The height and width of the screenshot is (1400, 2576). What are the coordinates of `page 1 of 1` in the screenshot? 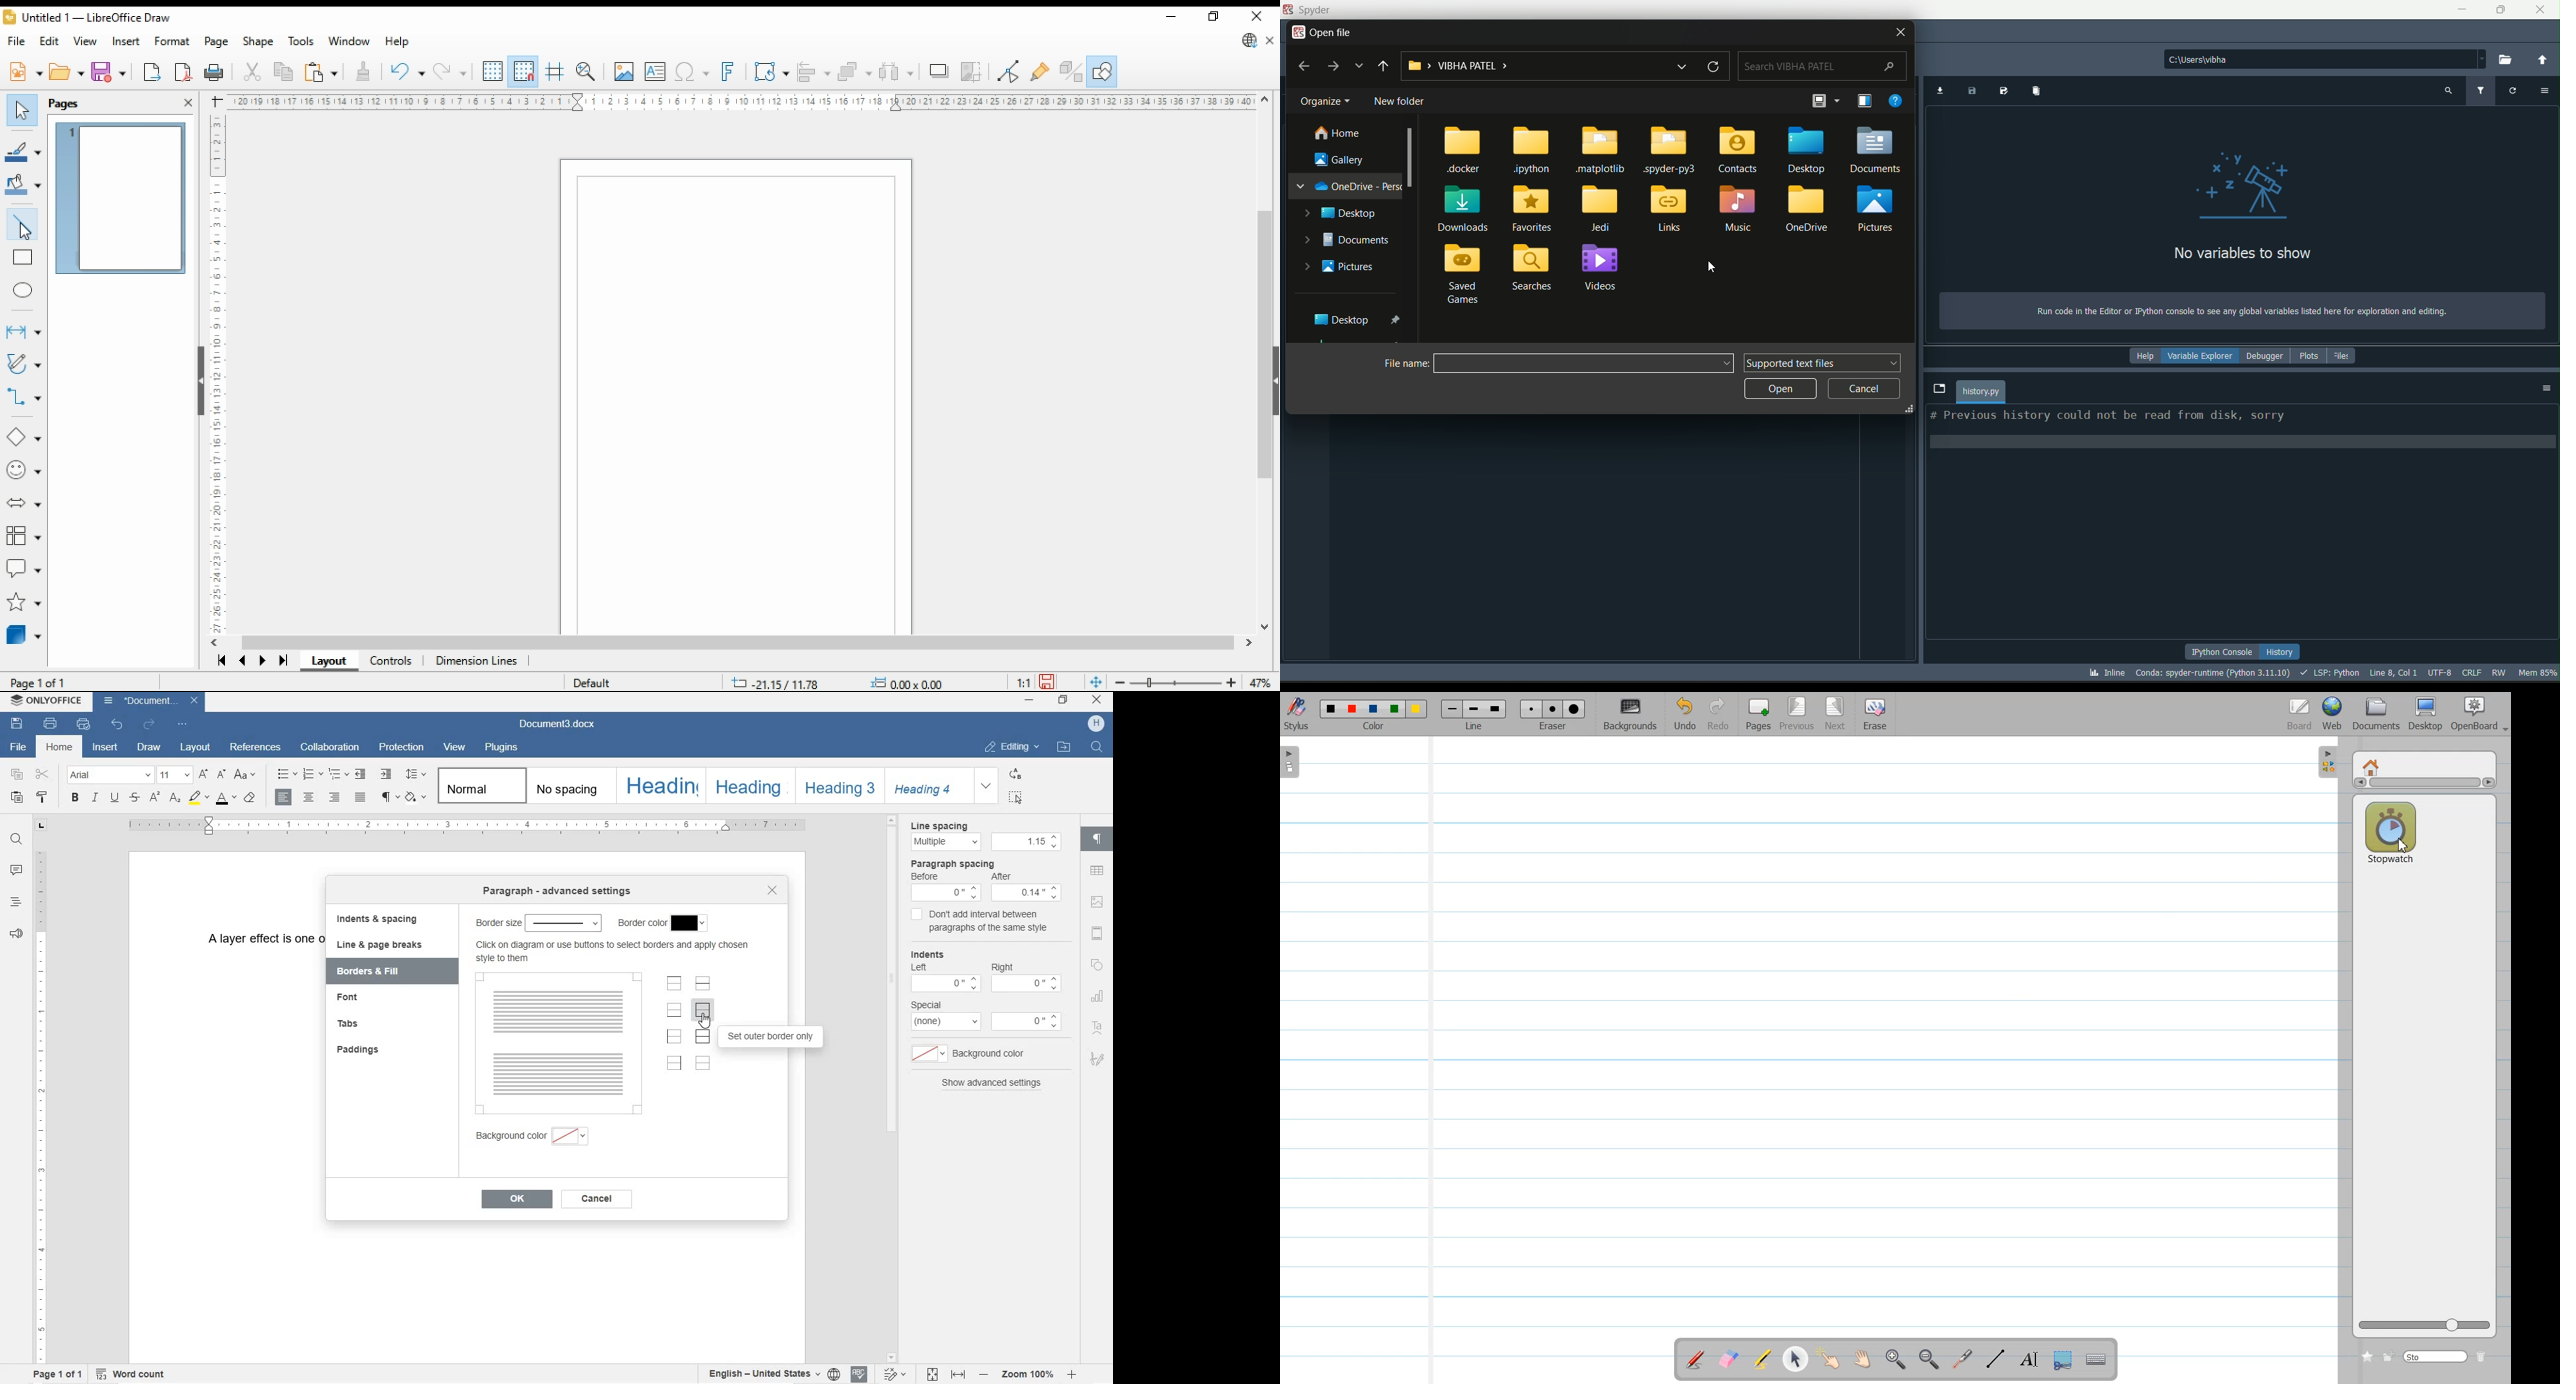 It's located at (38, 681).